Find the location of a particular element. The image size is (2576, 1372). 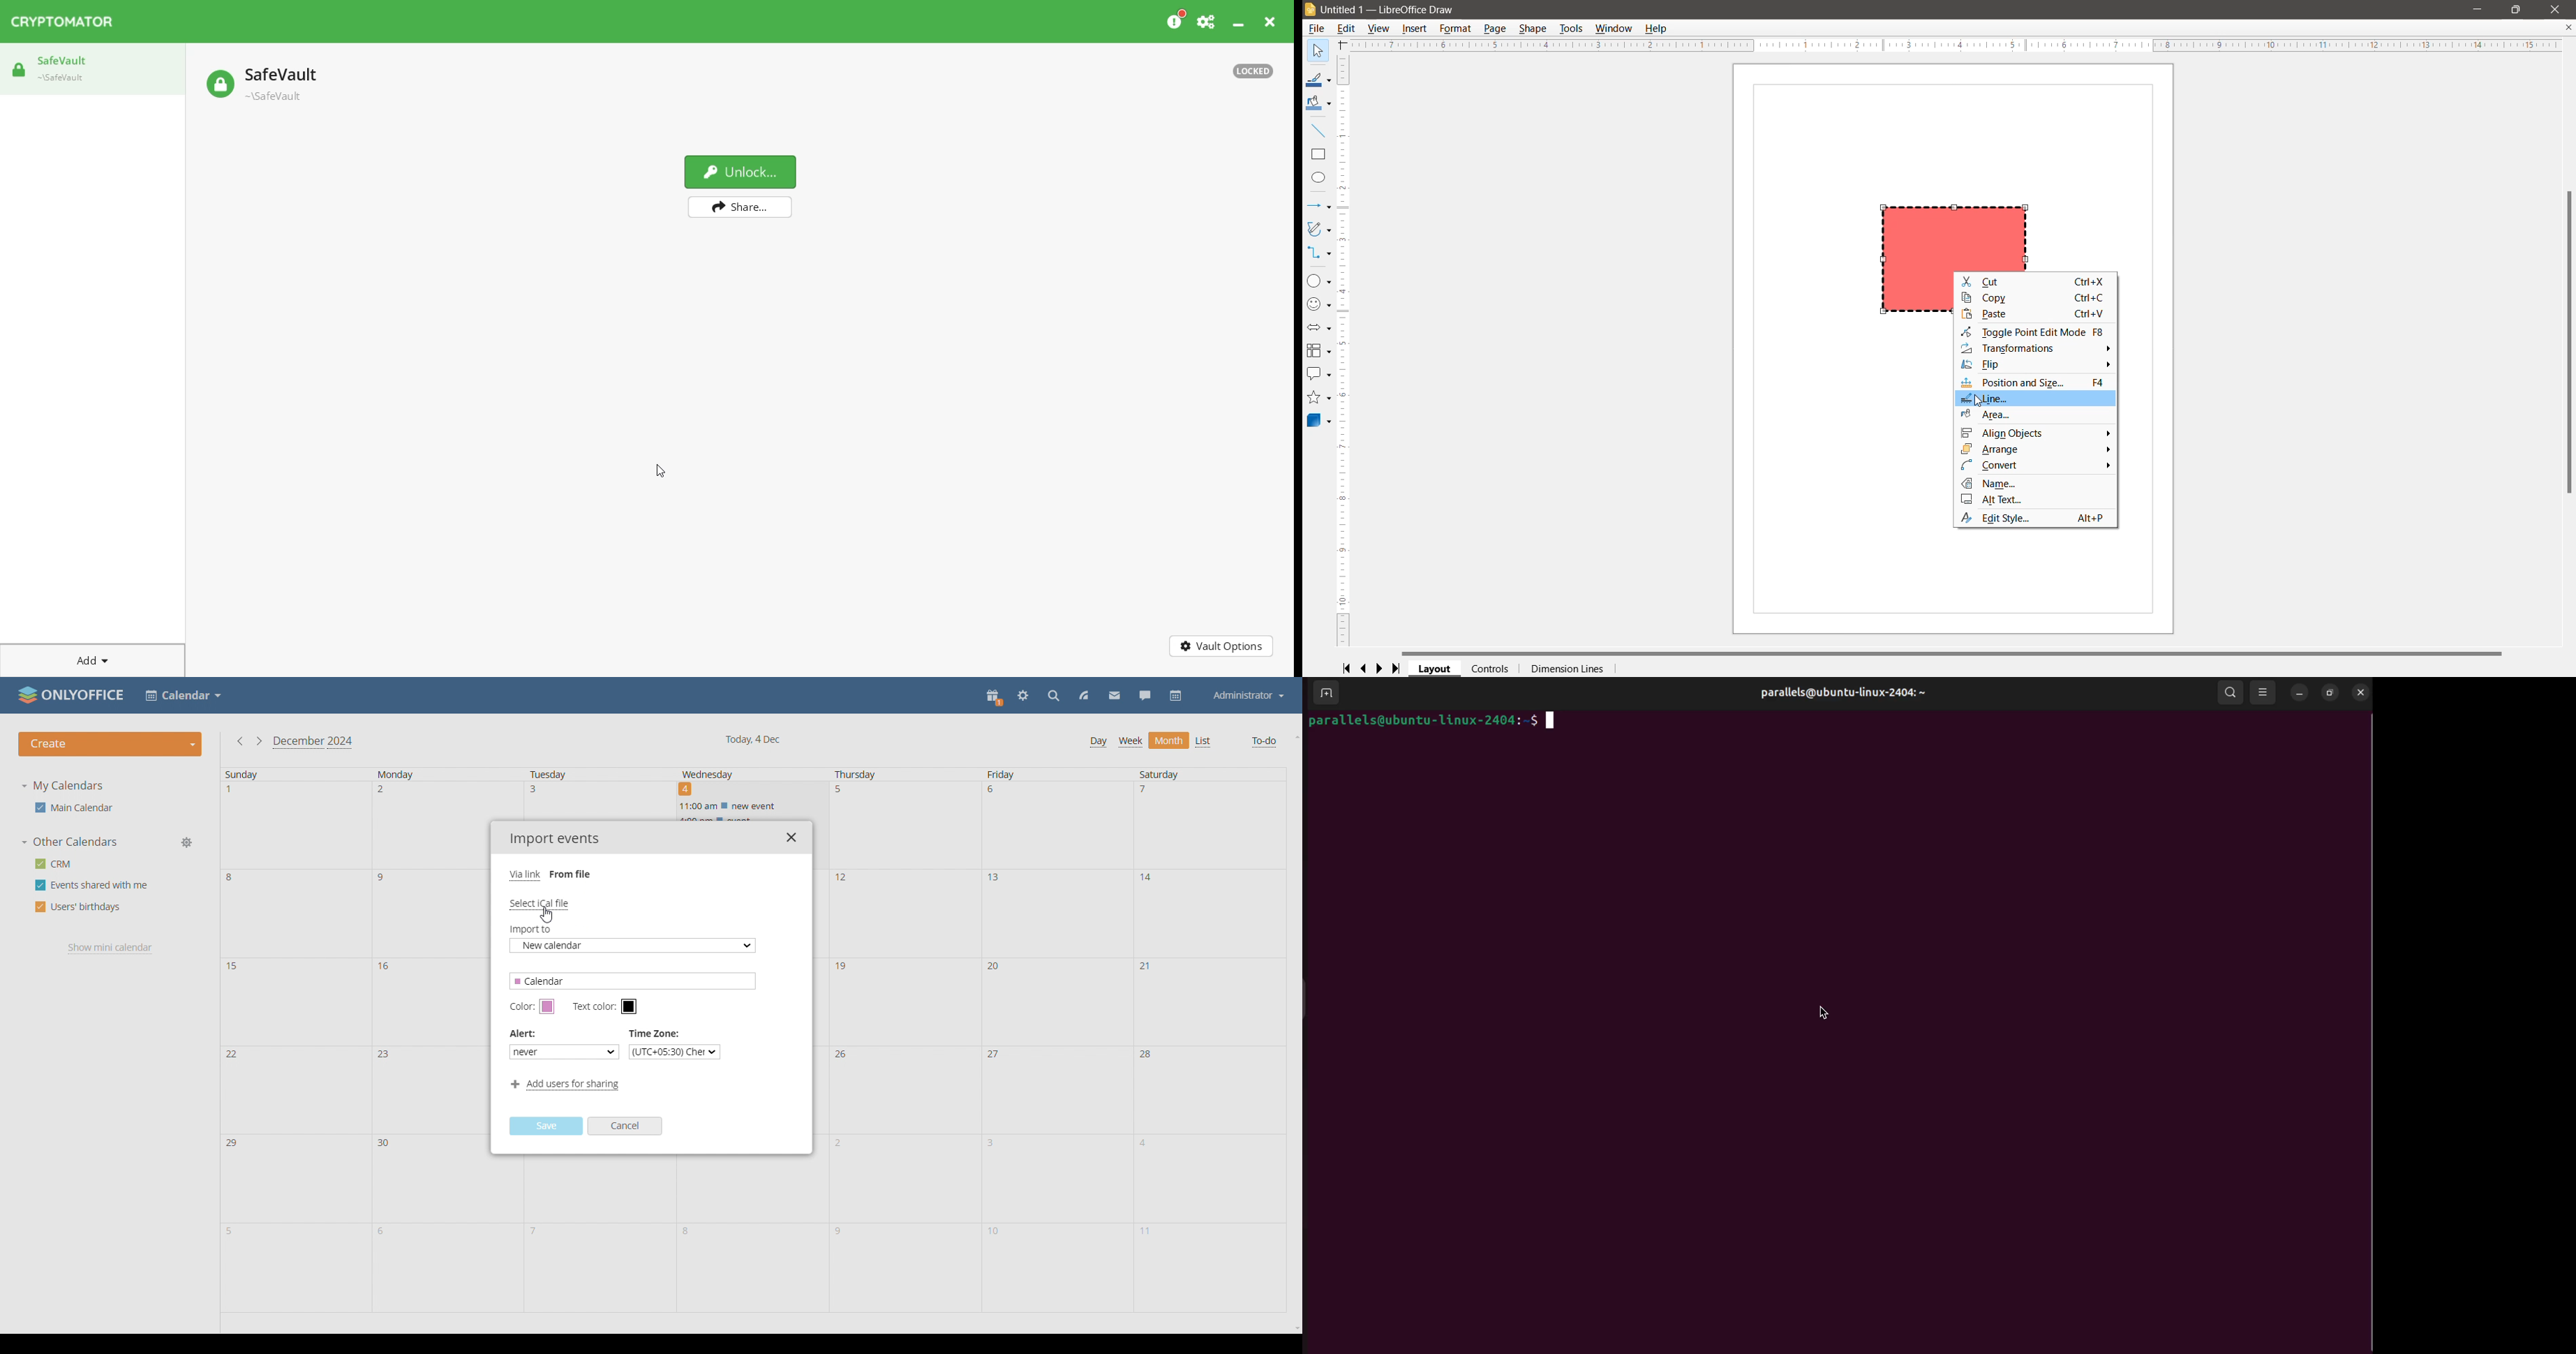

Page is located at coordinates (1495, 29).